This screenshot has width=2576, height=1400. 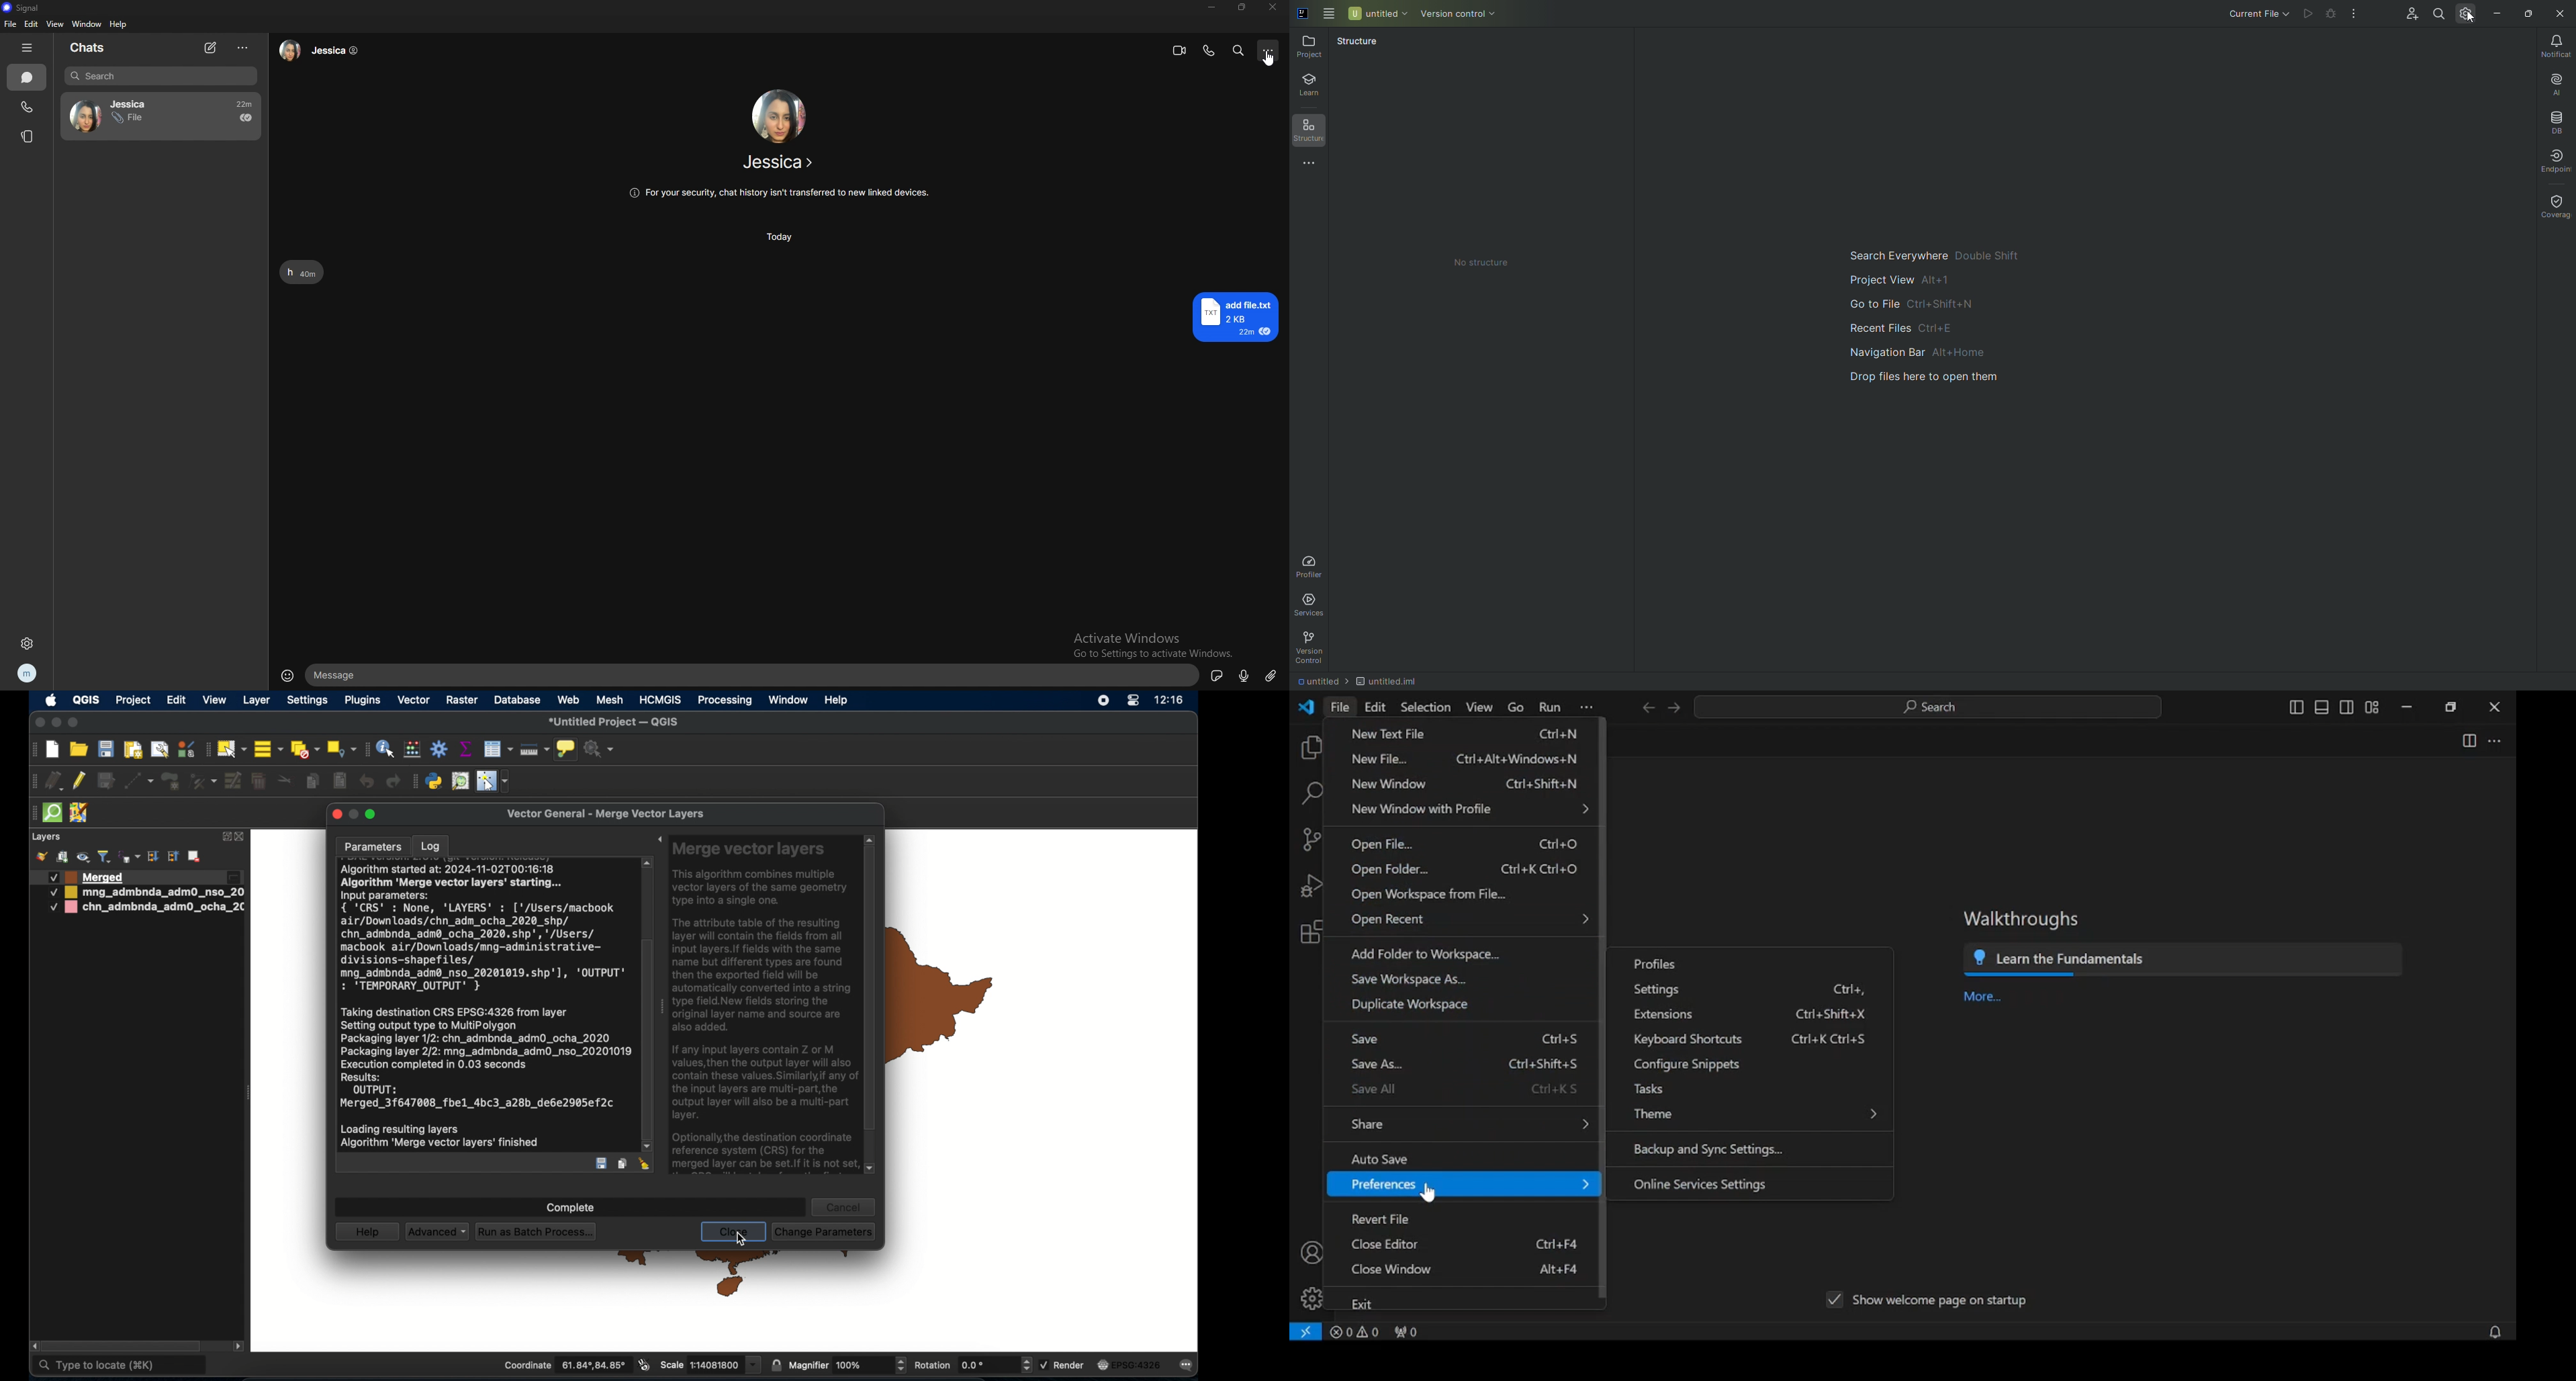 What do you see at coordinates (149, 909) in the screenshot?
I see `china administrative boundary layer 2` at bounding box center [149, 909].